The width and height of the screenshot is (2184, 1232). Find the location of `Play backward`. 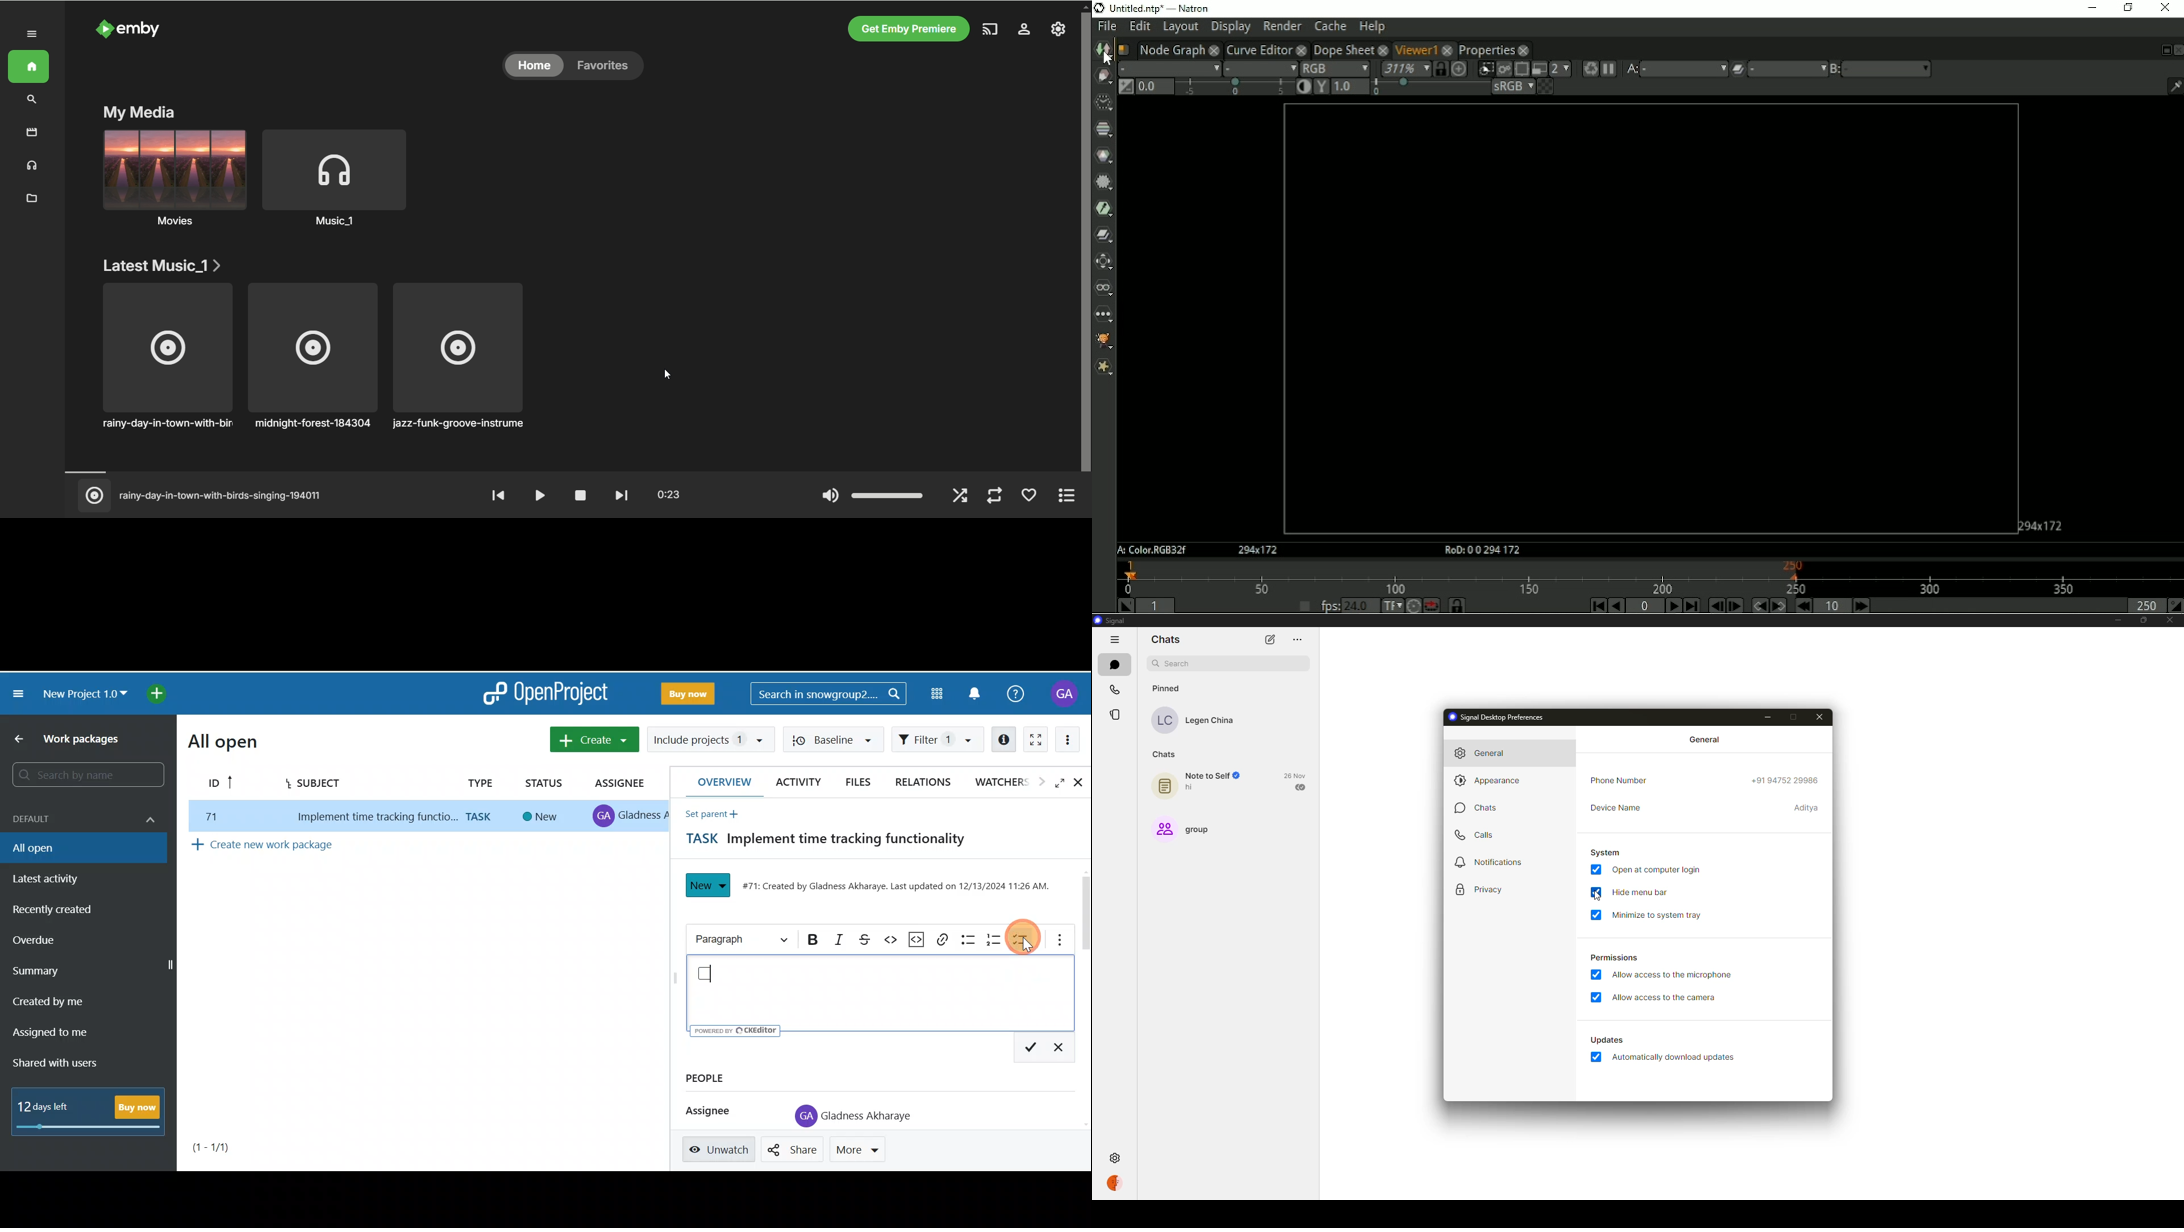

Play backward is located at coordinates (1617, 606).